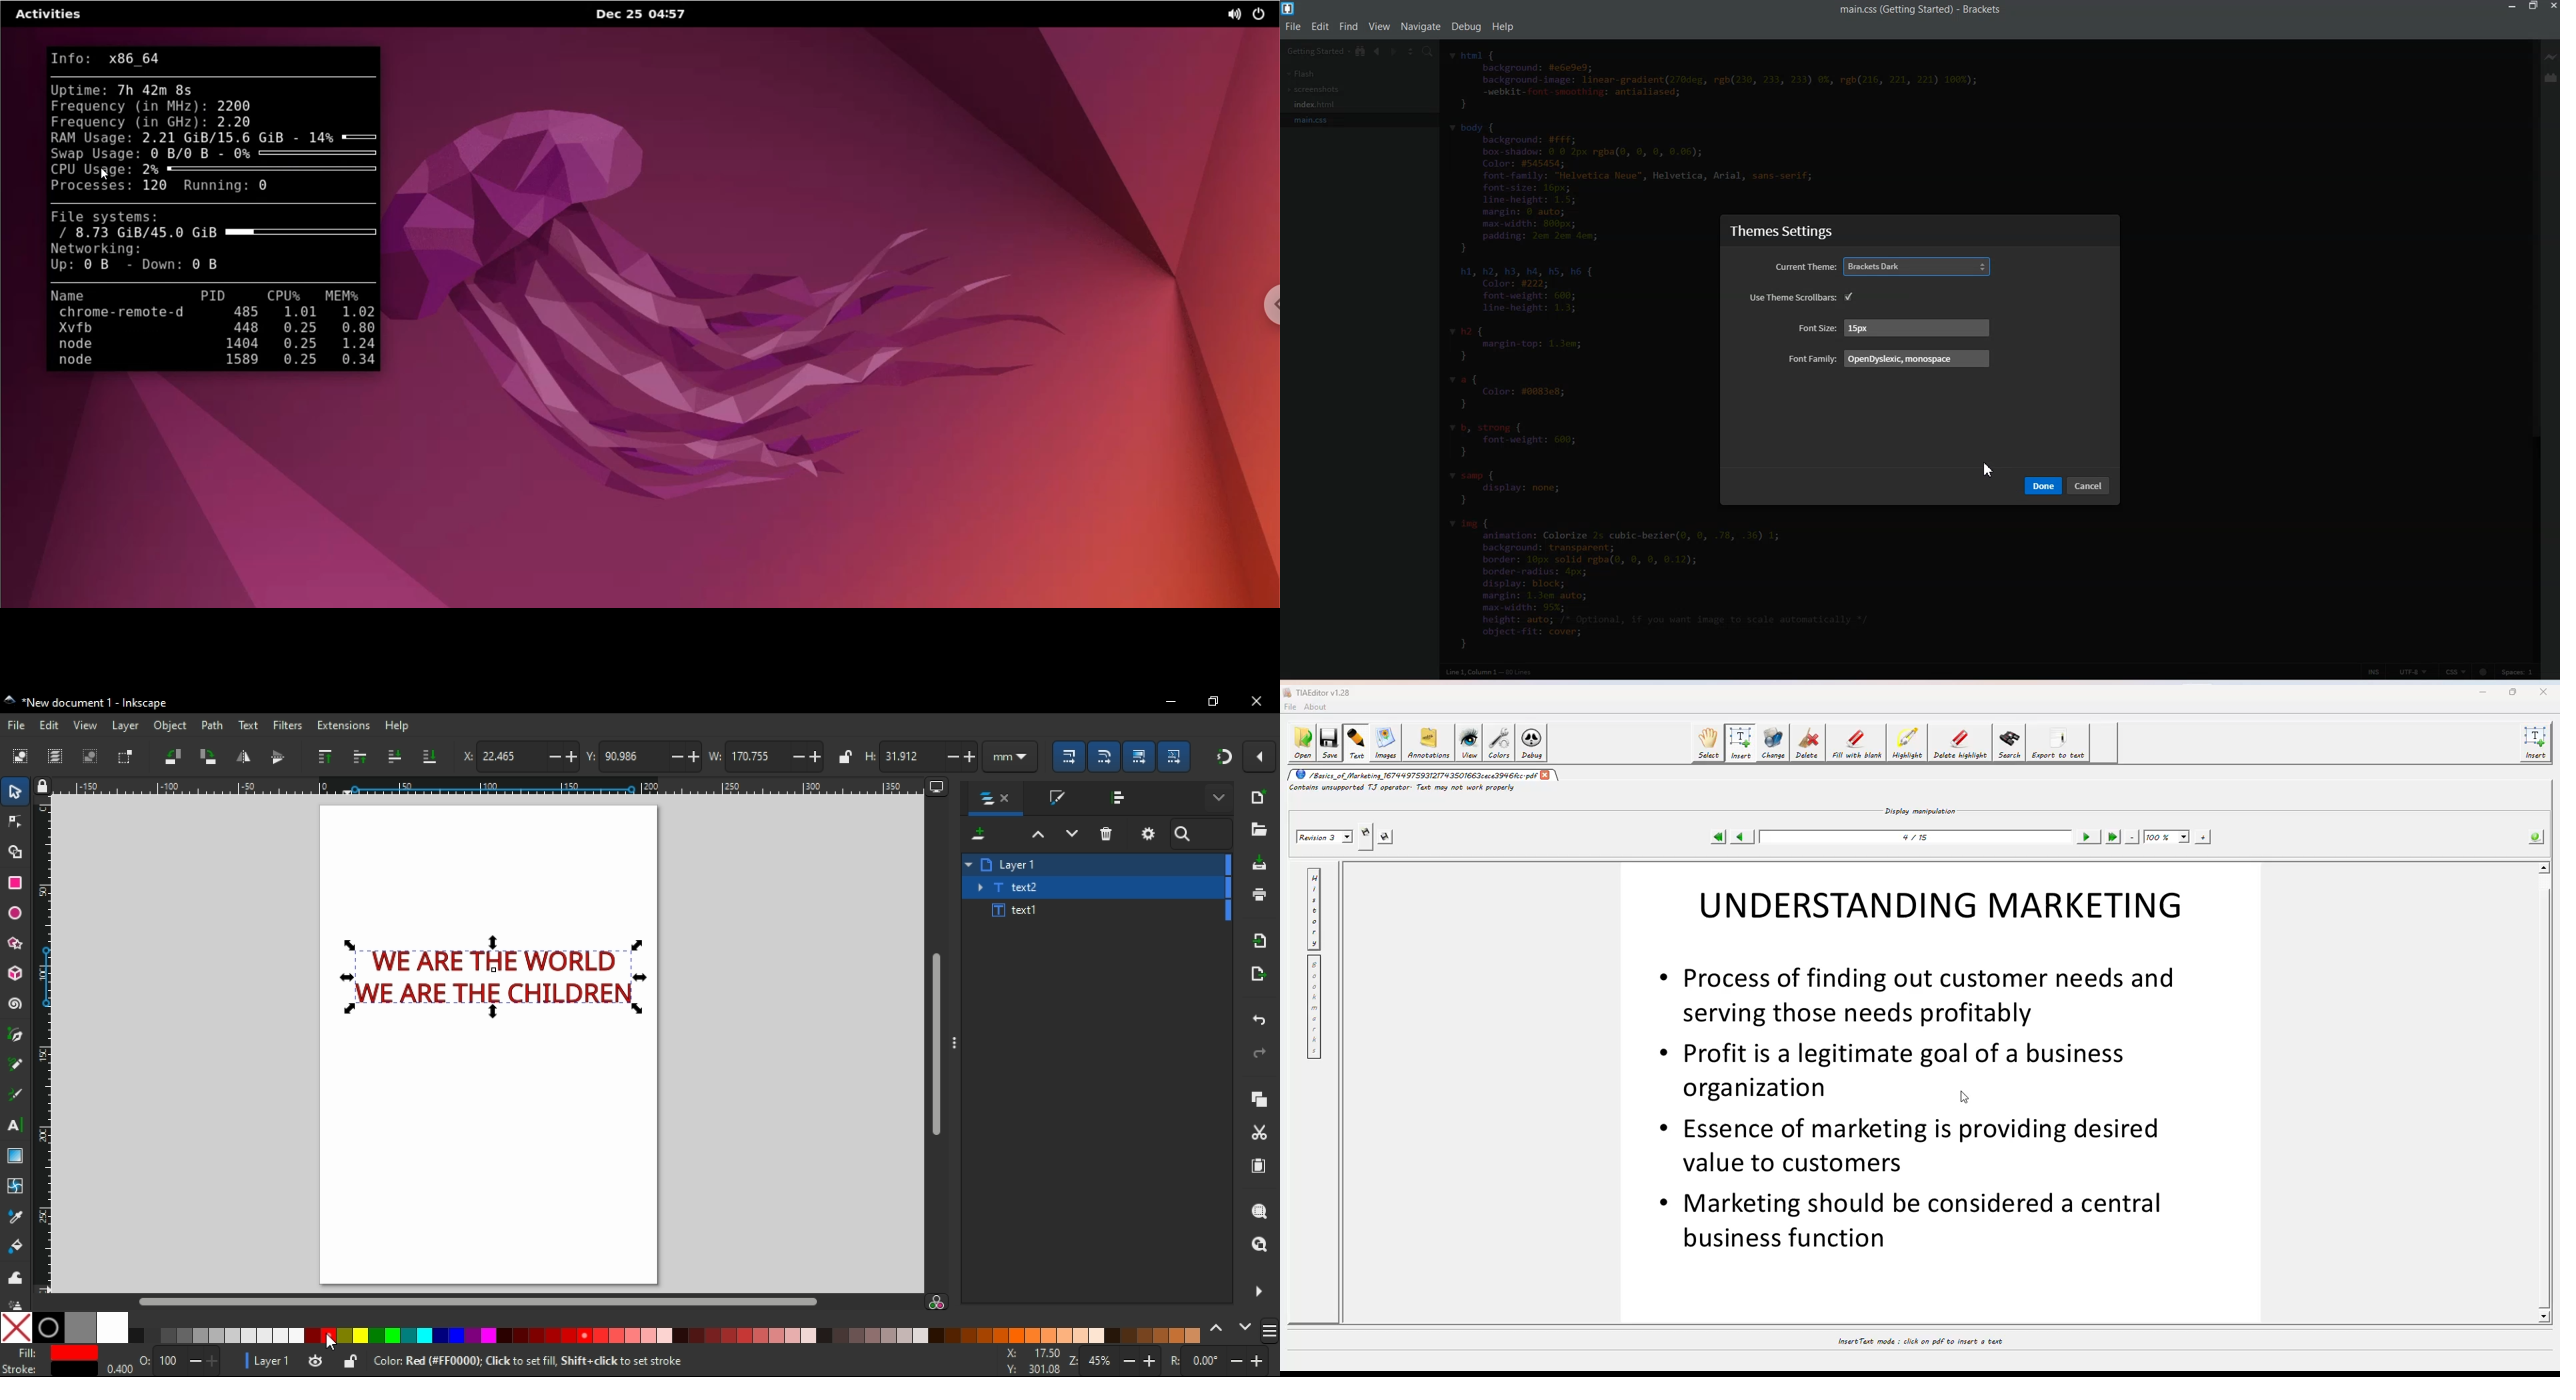 The height and width of the screenshot is (1400, 2576). I want to click on previous, so click(1218, 1332).